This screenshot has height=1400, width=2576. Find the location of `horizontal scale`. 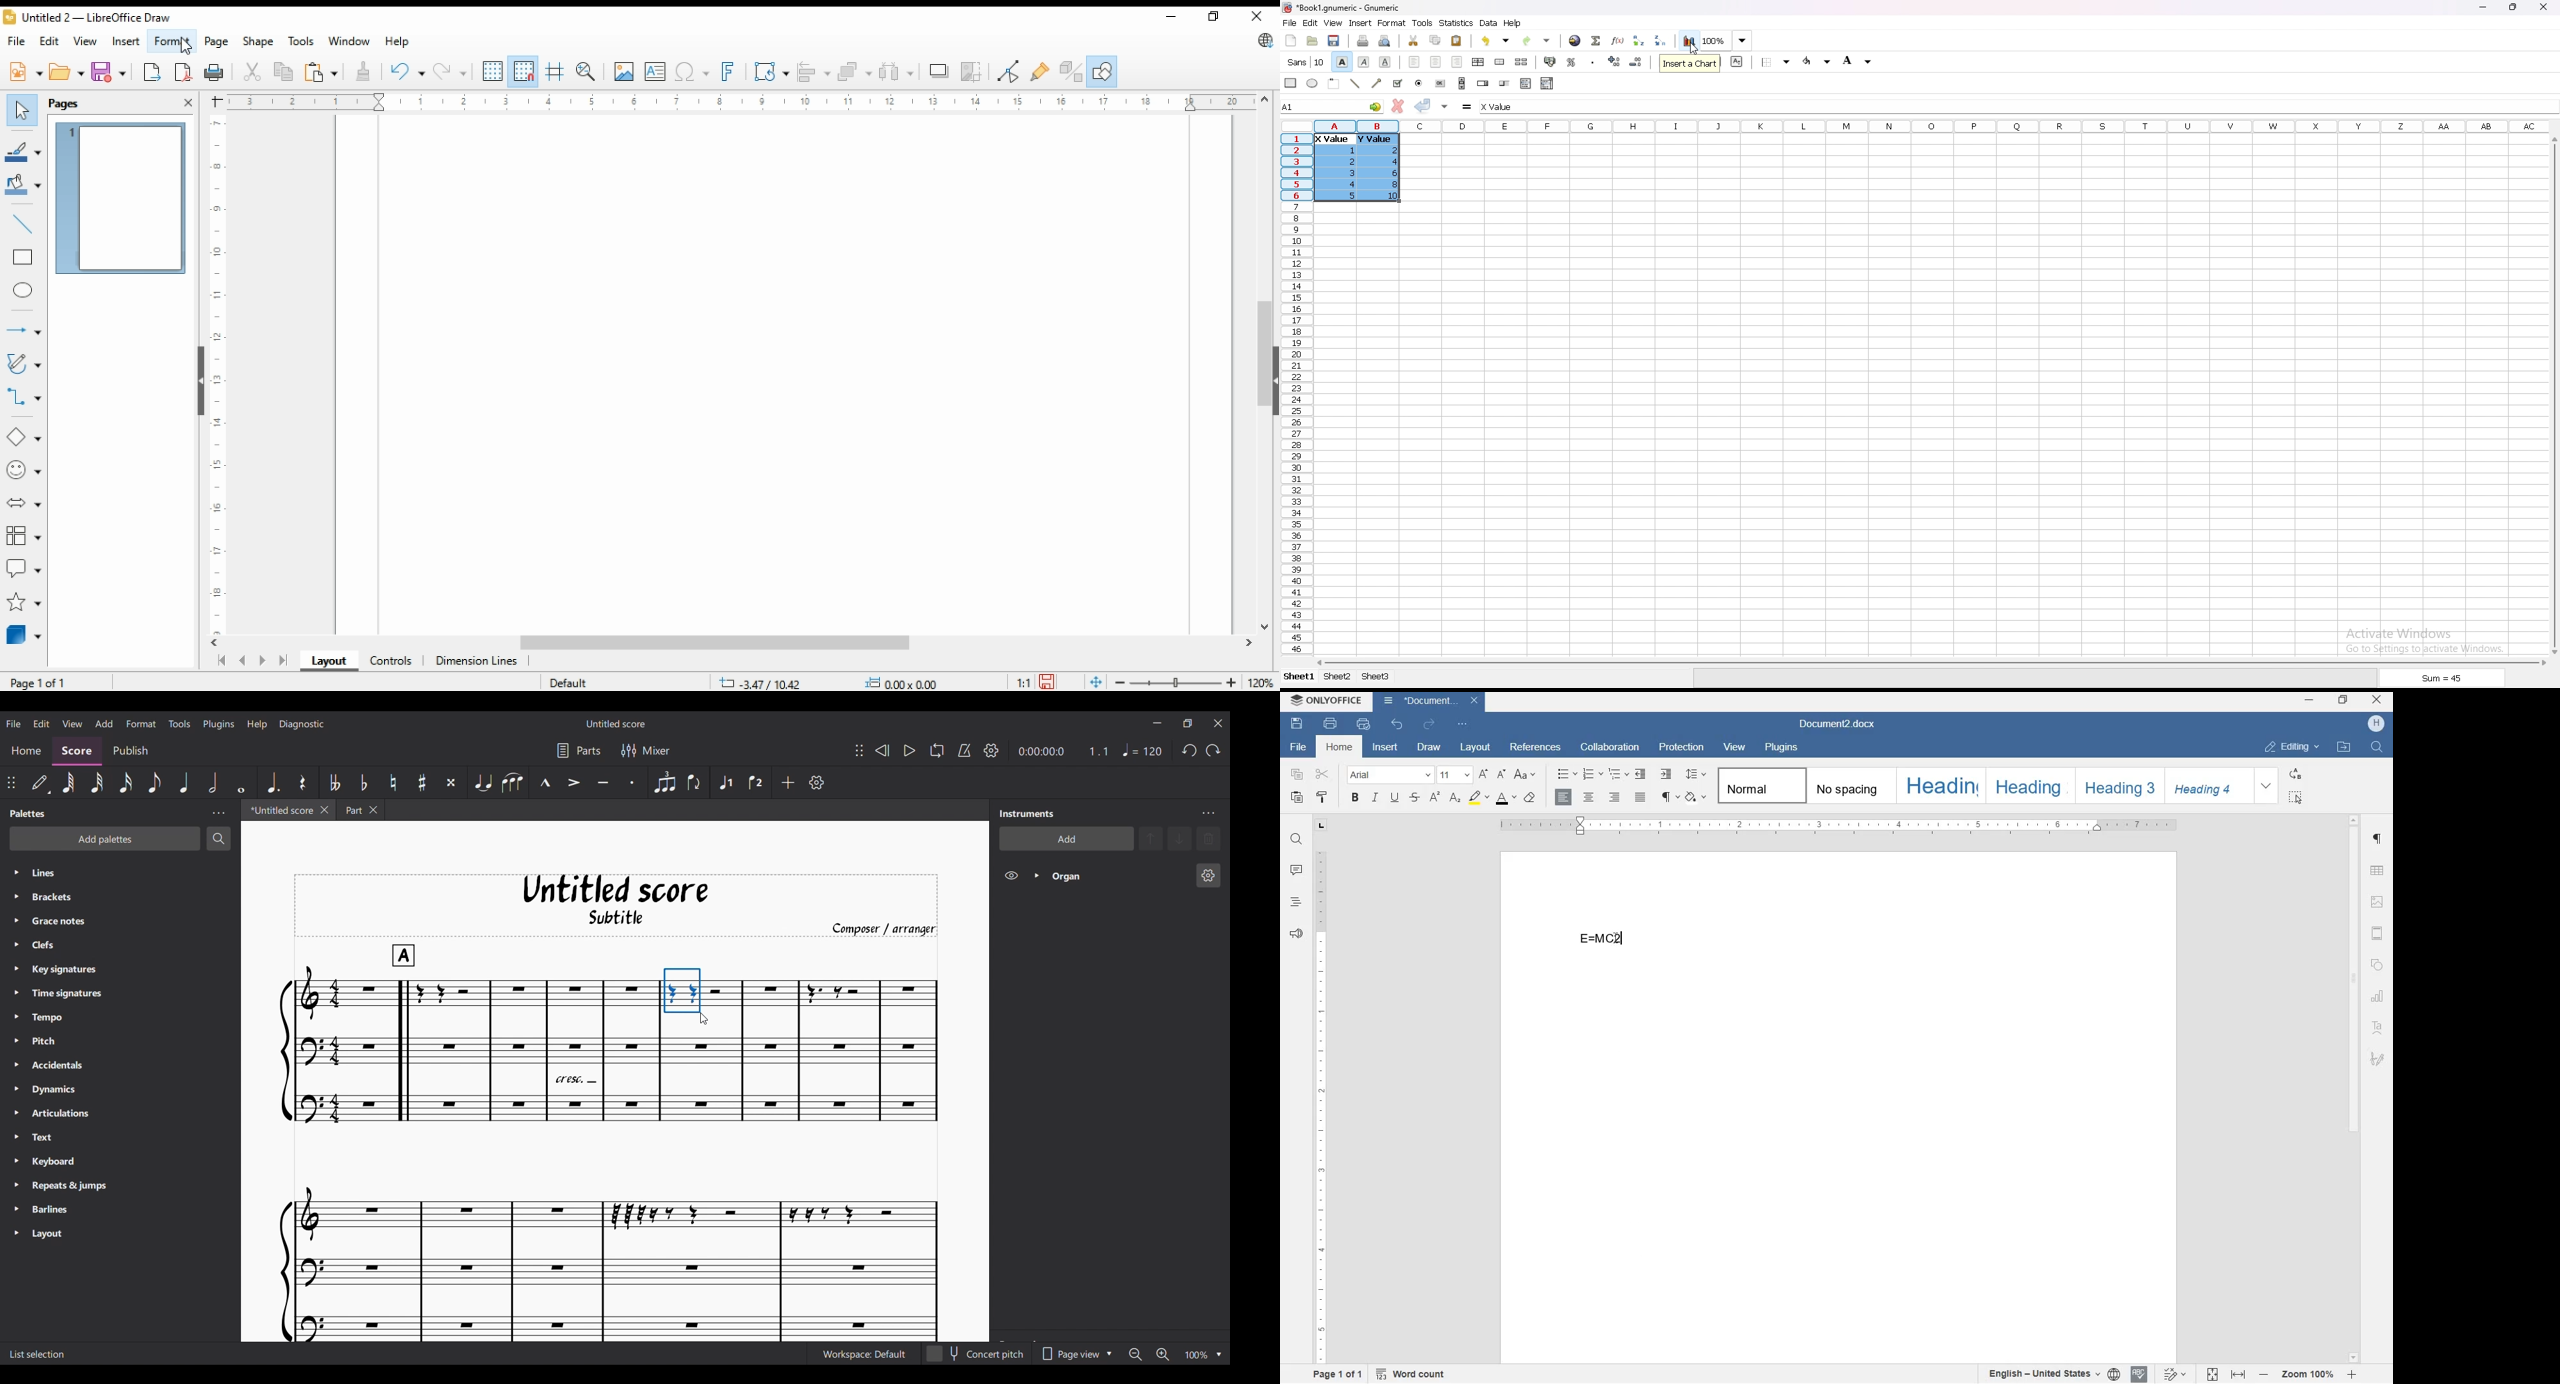

horizontal scale is located at coordinates (739, 102).